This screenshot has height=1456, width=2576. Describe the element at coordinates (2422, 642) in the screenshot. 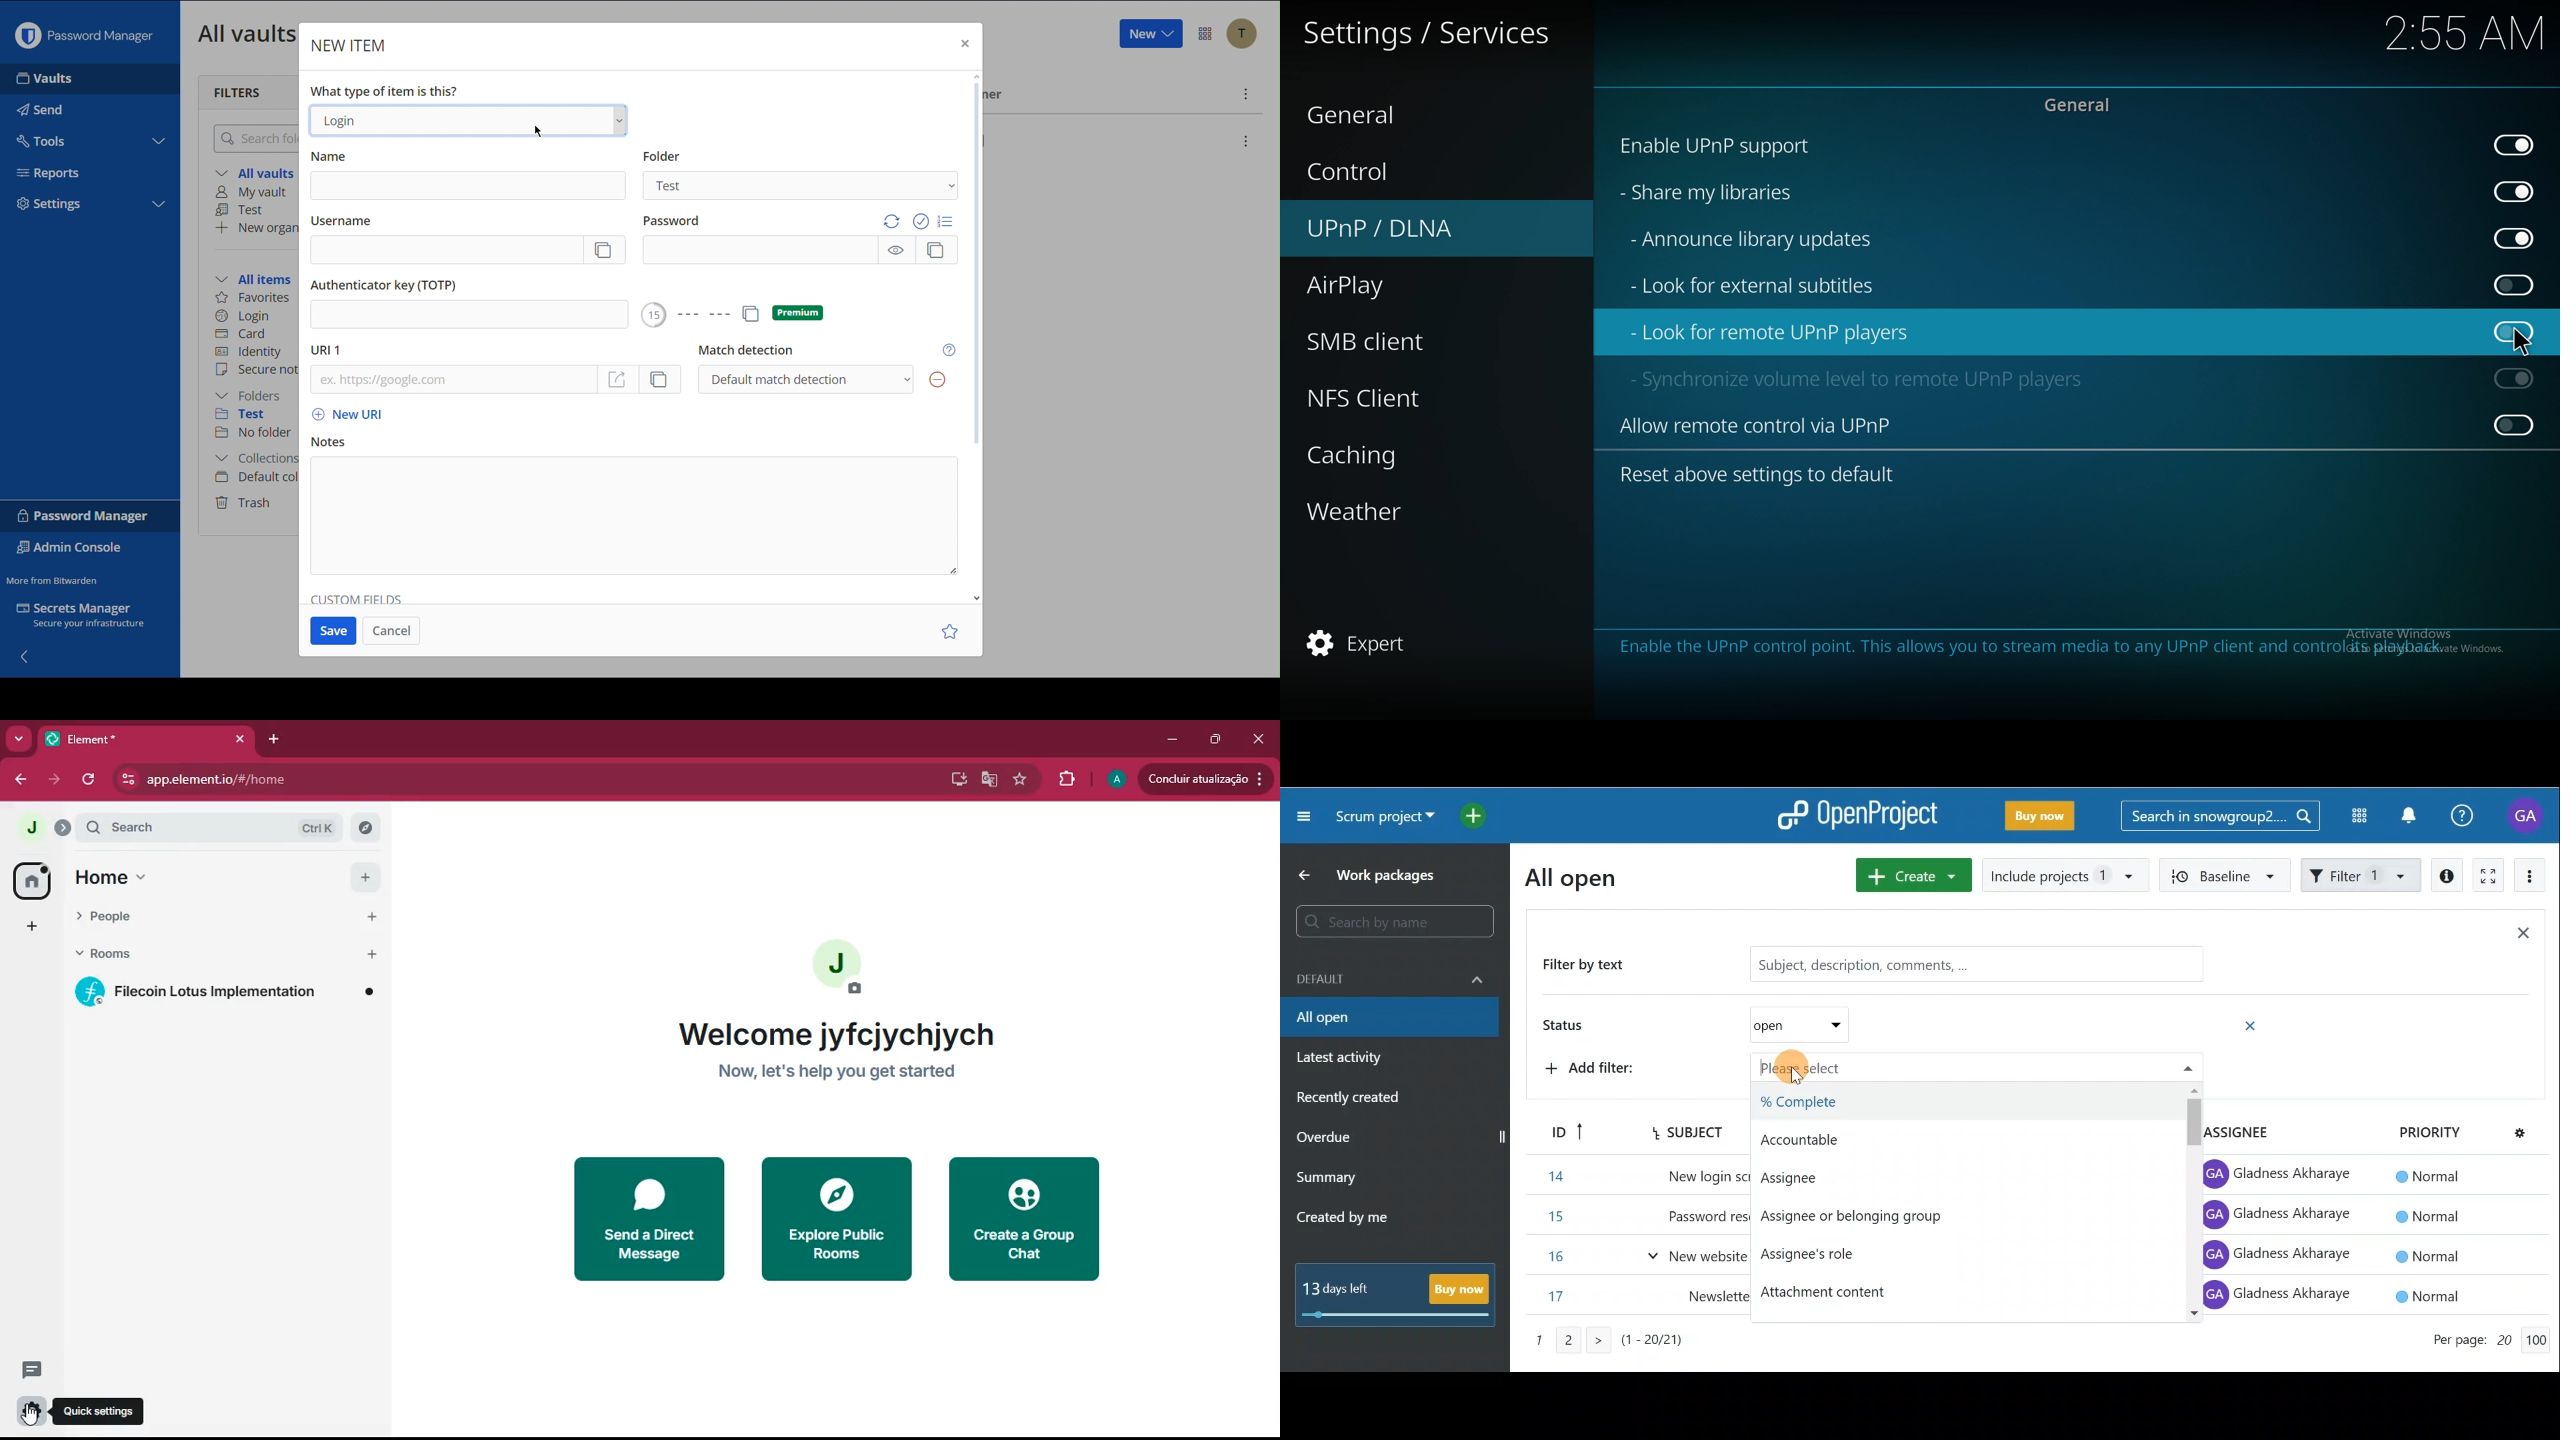

I see `Activate Windows, Go to settings to activate windows` at that location.